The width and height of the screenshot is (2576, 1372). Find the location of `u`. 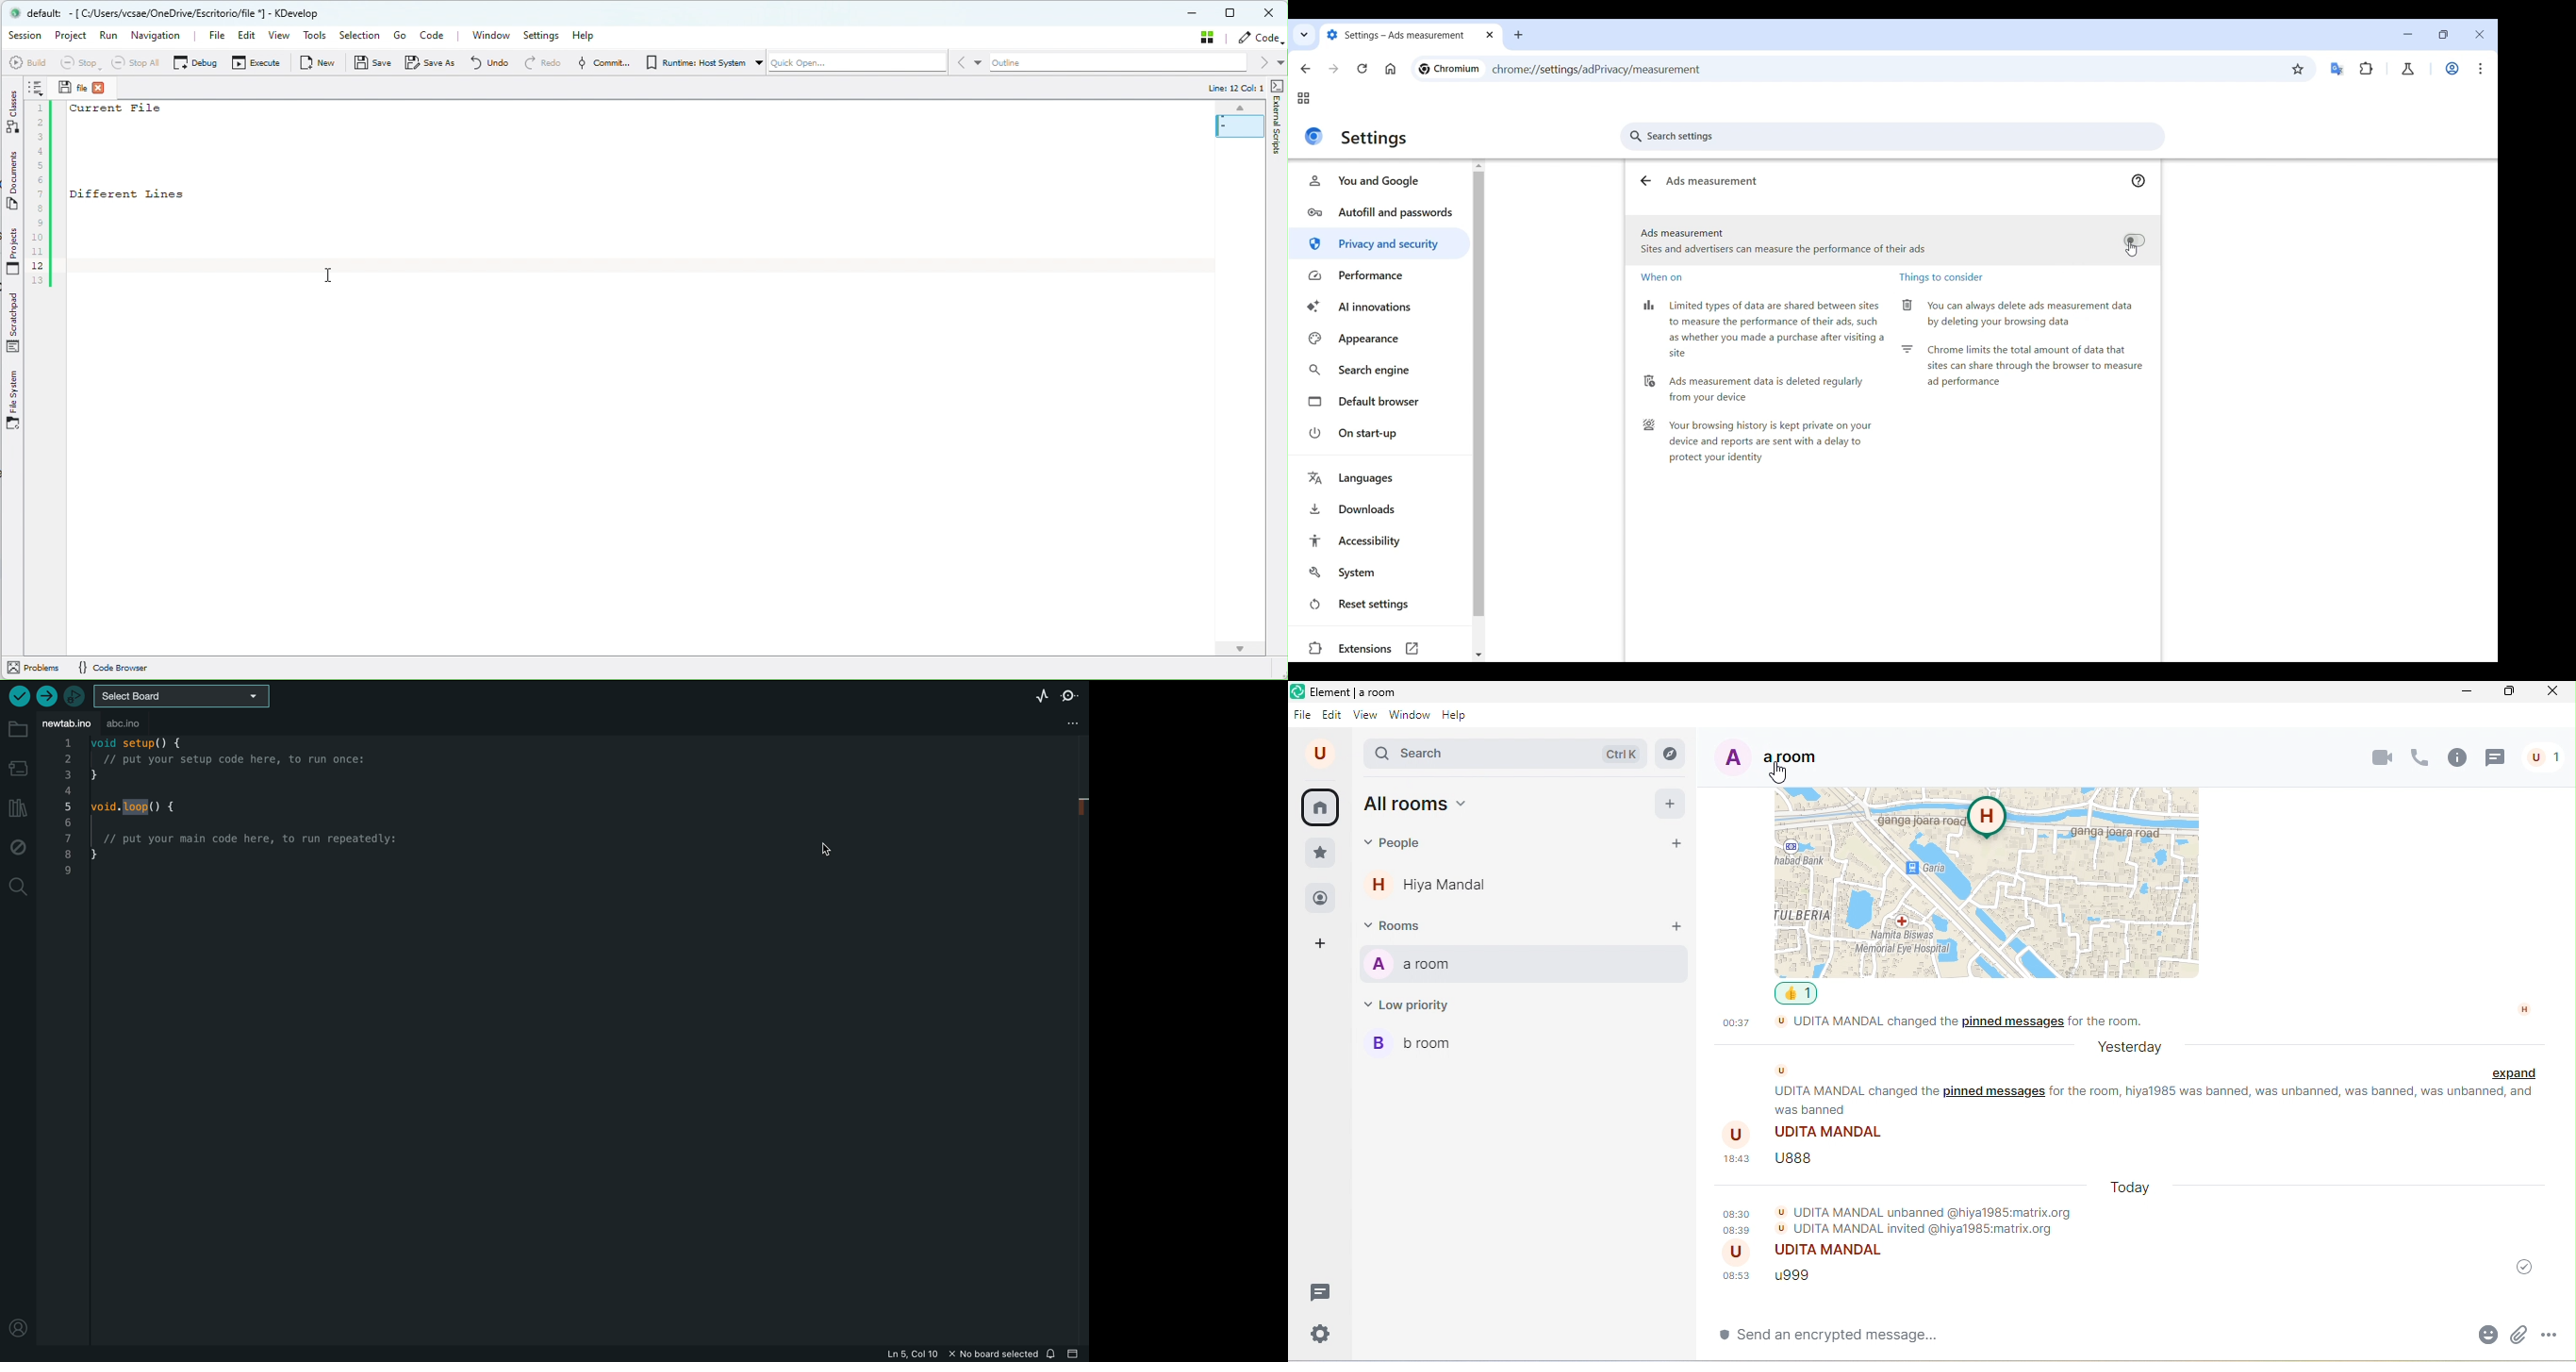

u is located at coordinates (1783, 1071).